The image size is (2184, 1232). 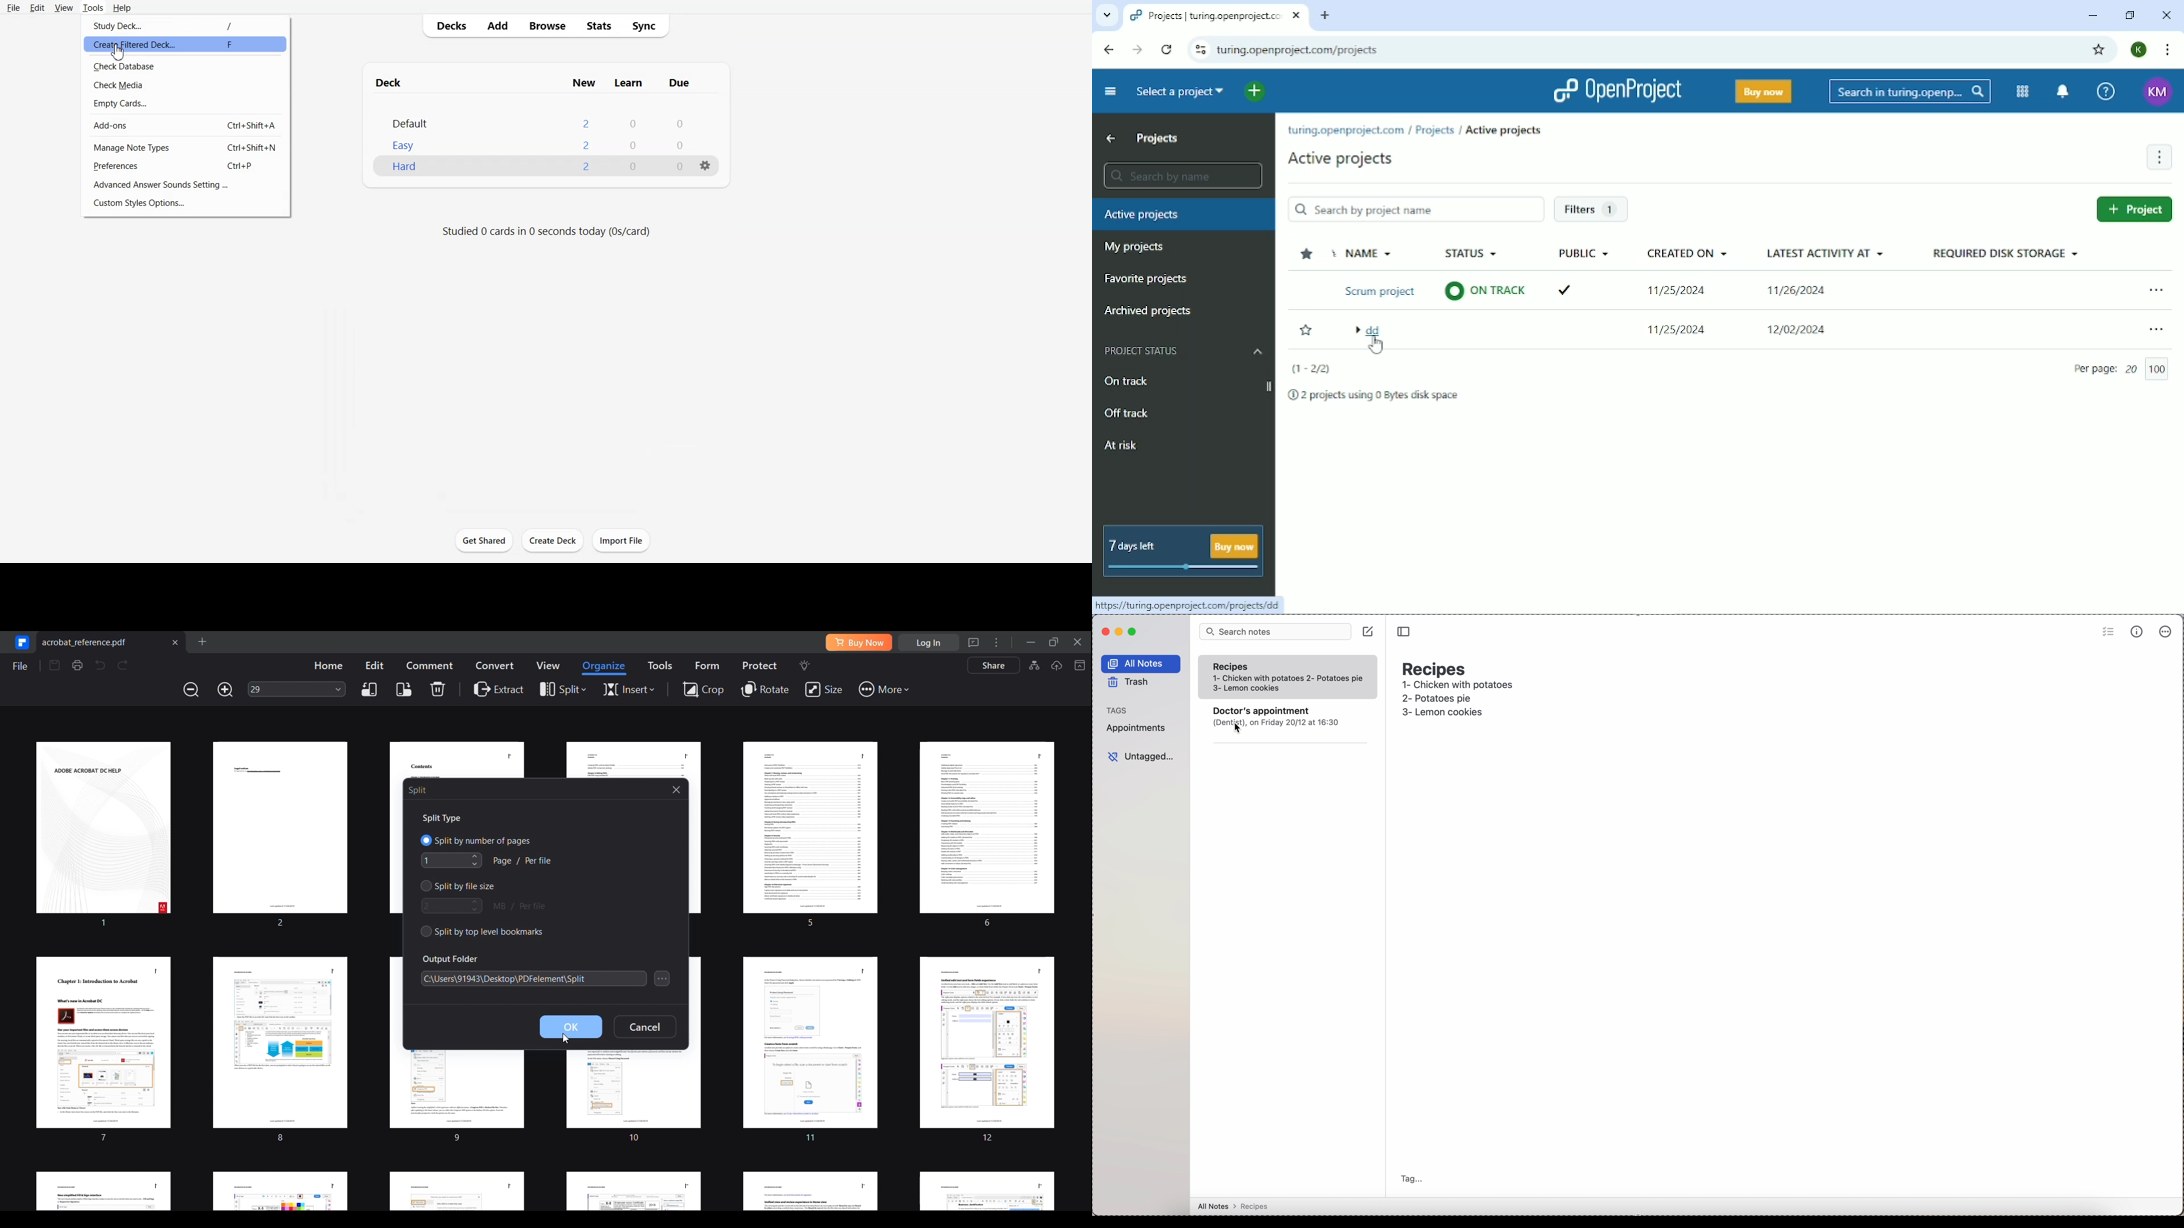 I want to click on easy 200, so click(x=526, y=142).